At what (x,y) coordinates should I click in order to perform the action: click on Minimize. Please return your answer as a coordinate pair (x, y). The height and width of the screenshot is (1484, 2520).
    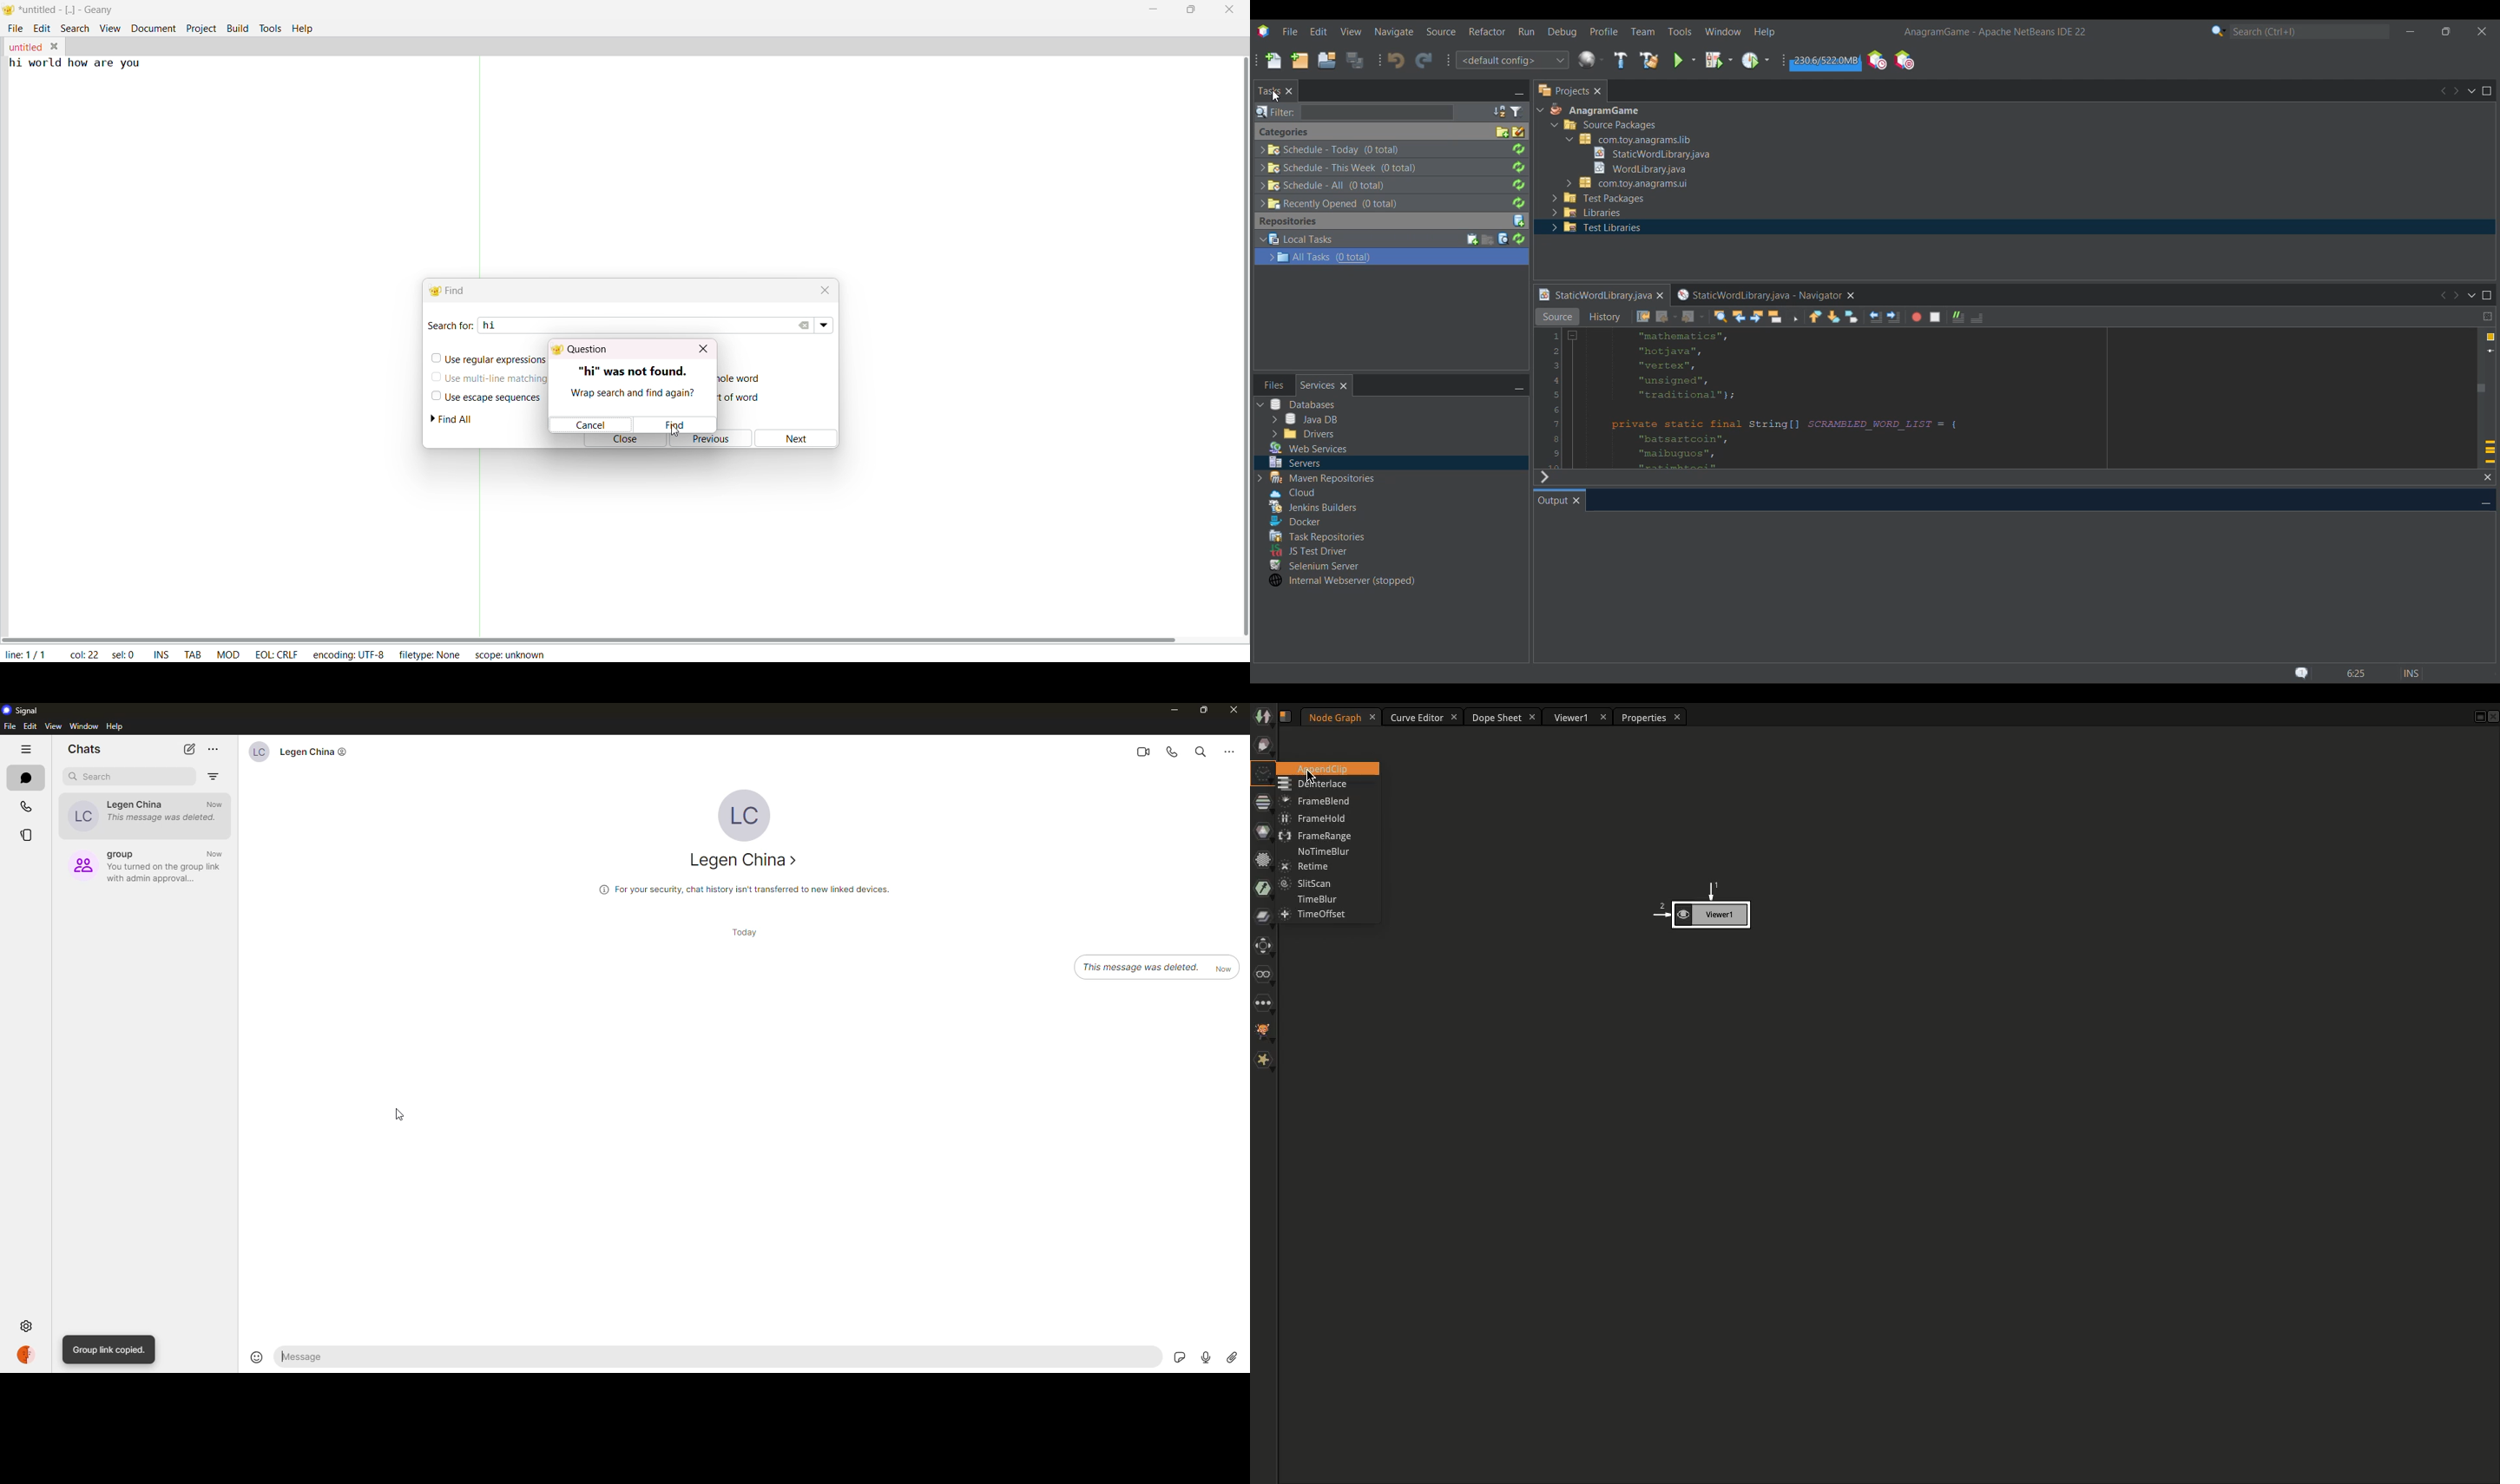
    Looking at the image, I should click on (2486, 502).